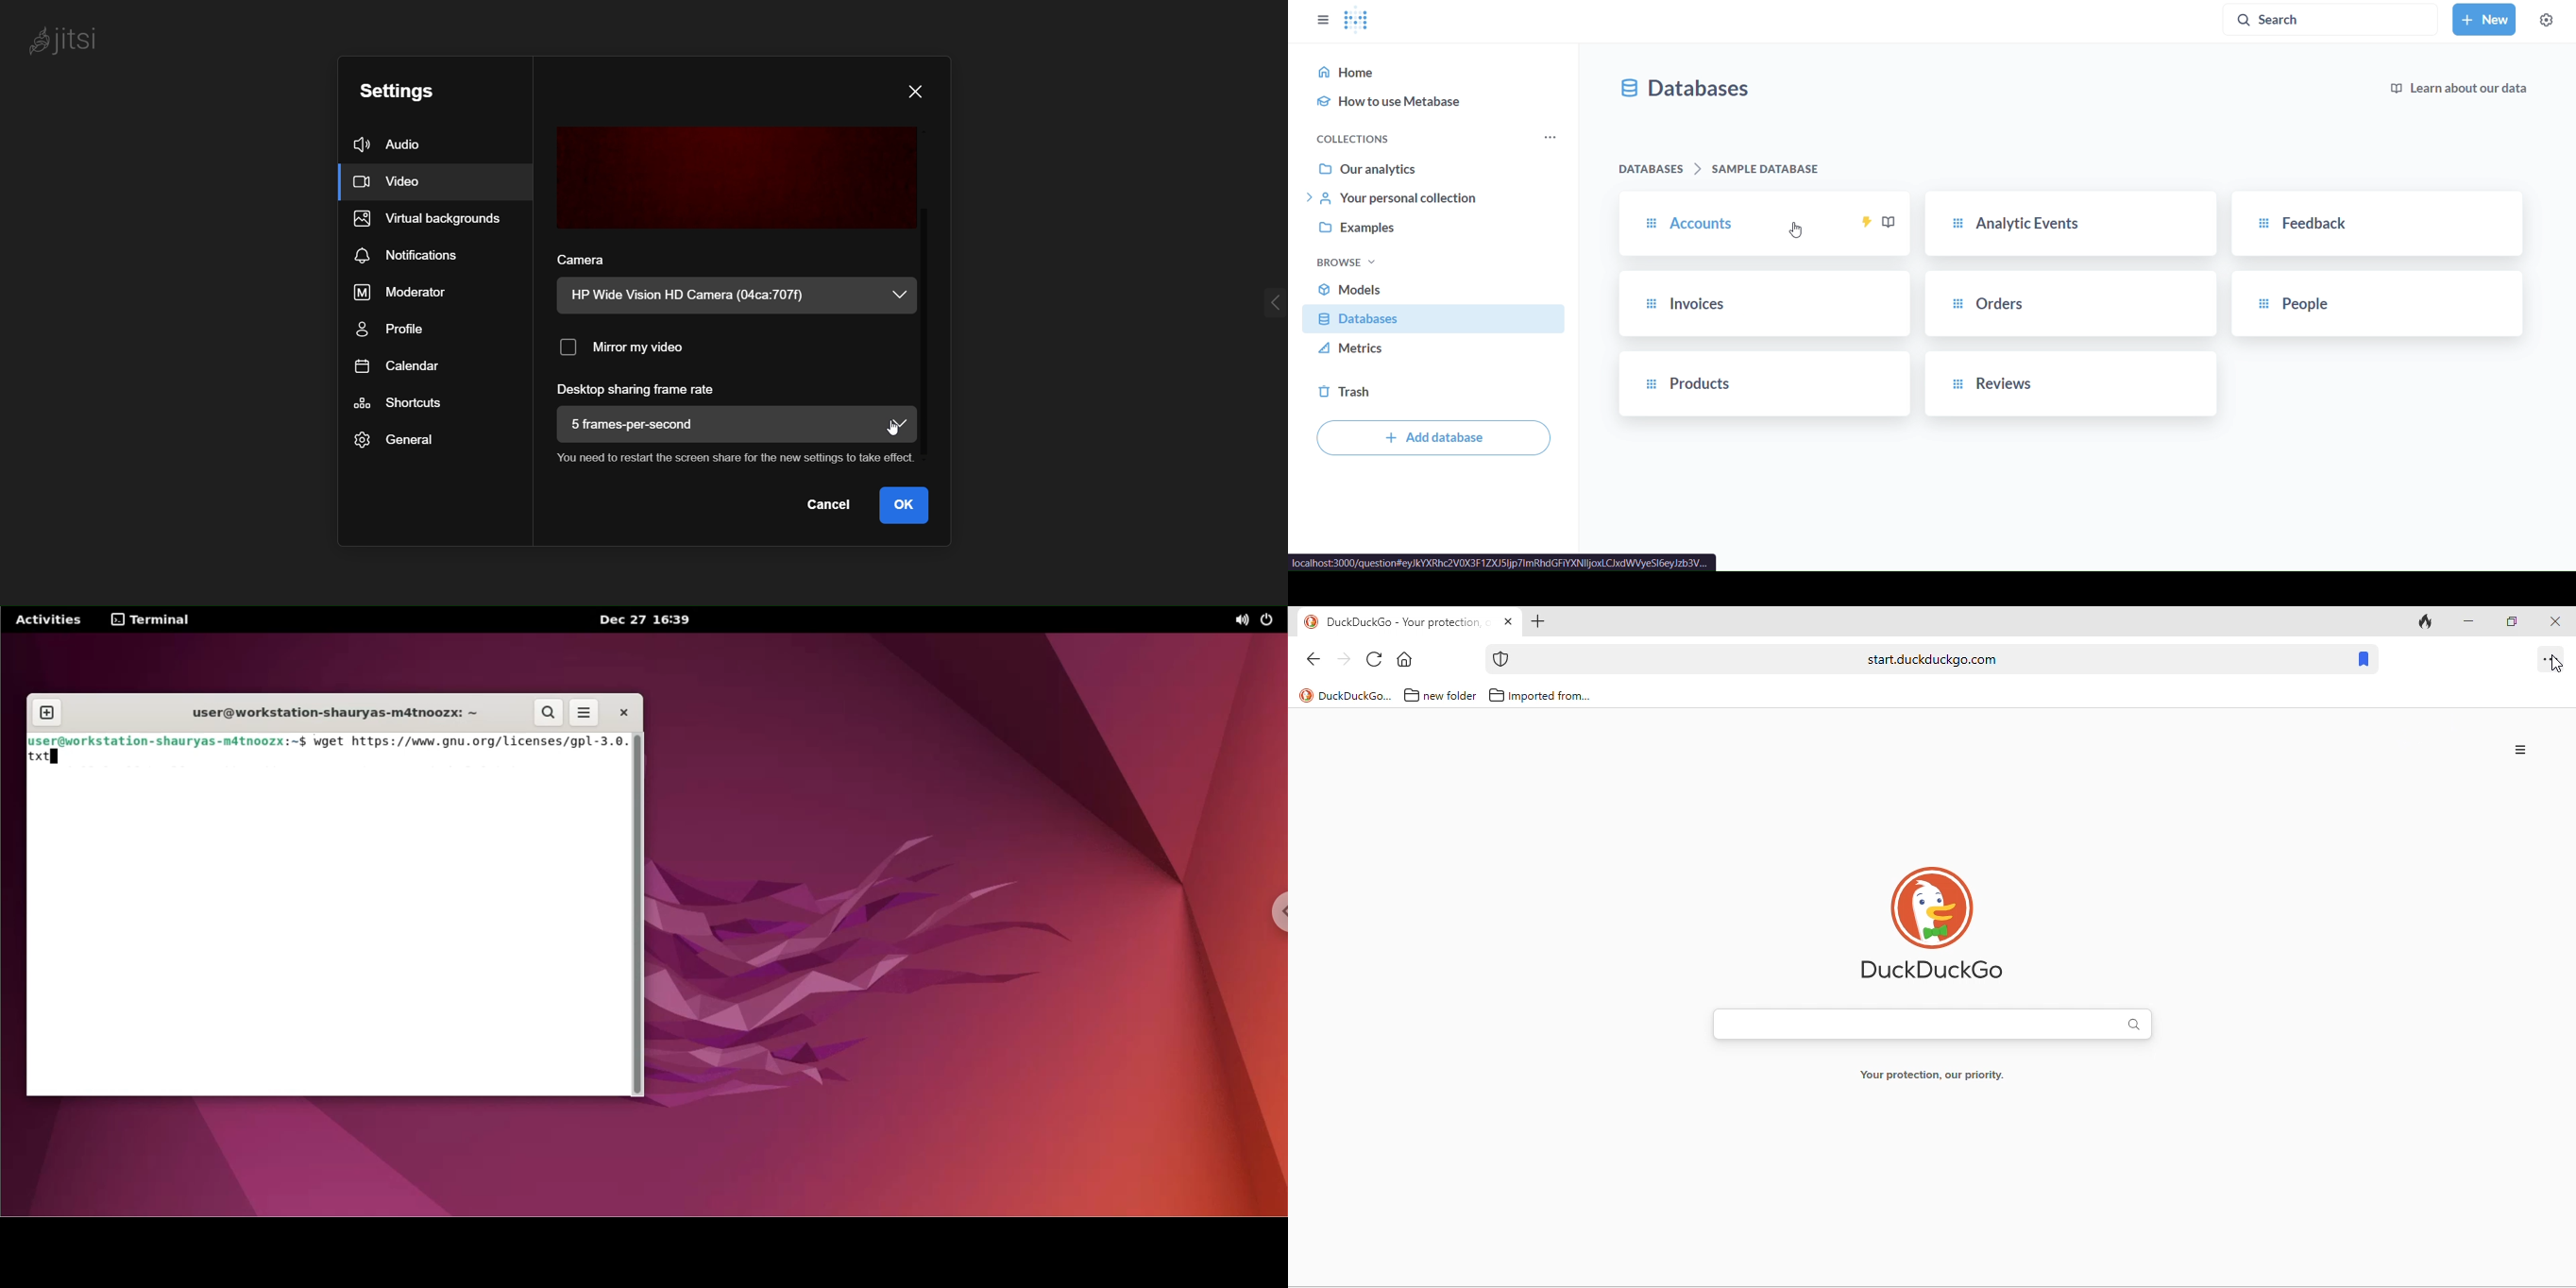 Image resolution: width=2576 pixels, height=1288 pixels. What do you see at coordinates (732, 460) in the screenshot?
I see `You need to restart the screen share for the new settings to take effect.` at bounding box center [732, 460].